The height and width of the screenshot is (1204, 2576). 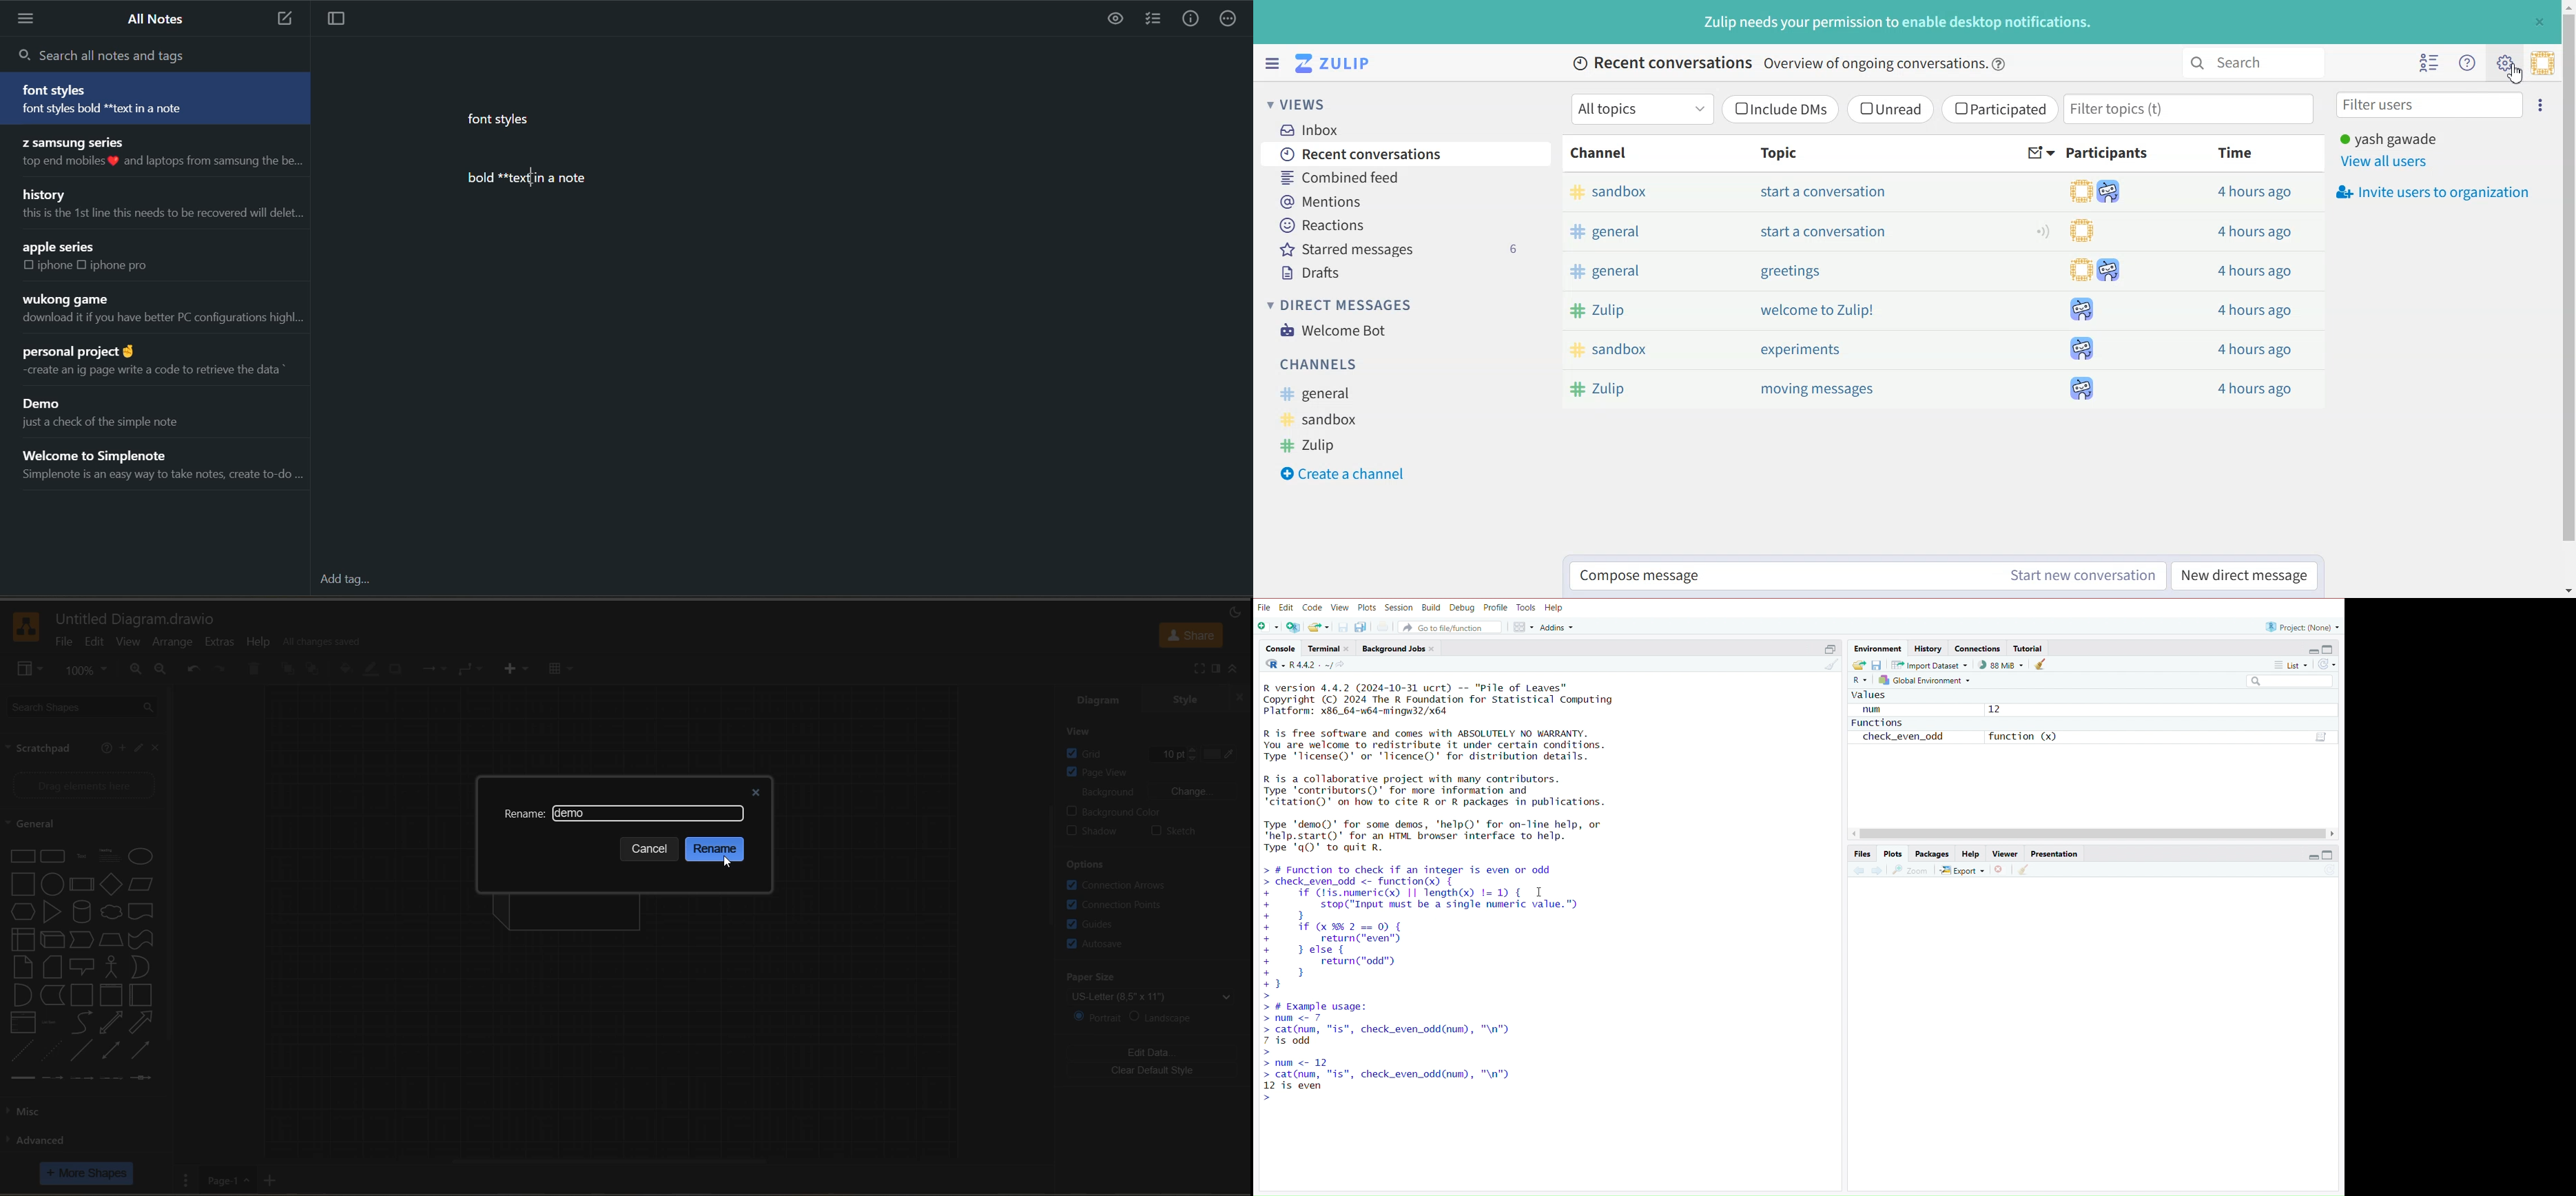 What do you see at coordinates (2327, 665) in the screenshot?
I see `refresh list` at bounding box center [2327, 665].